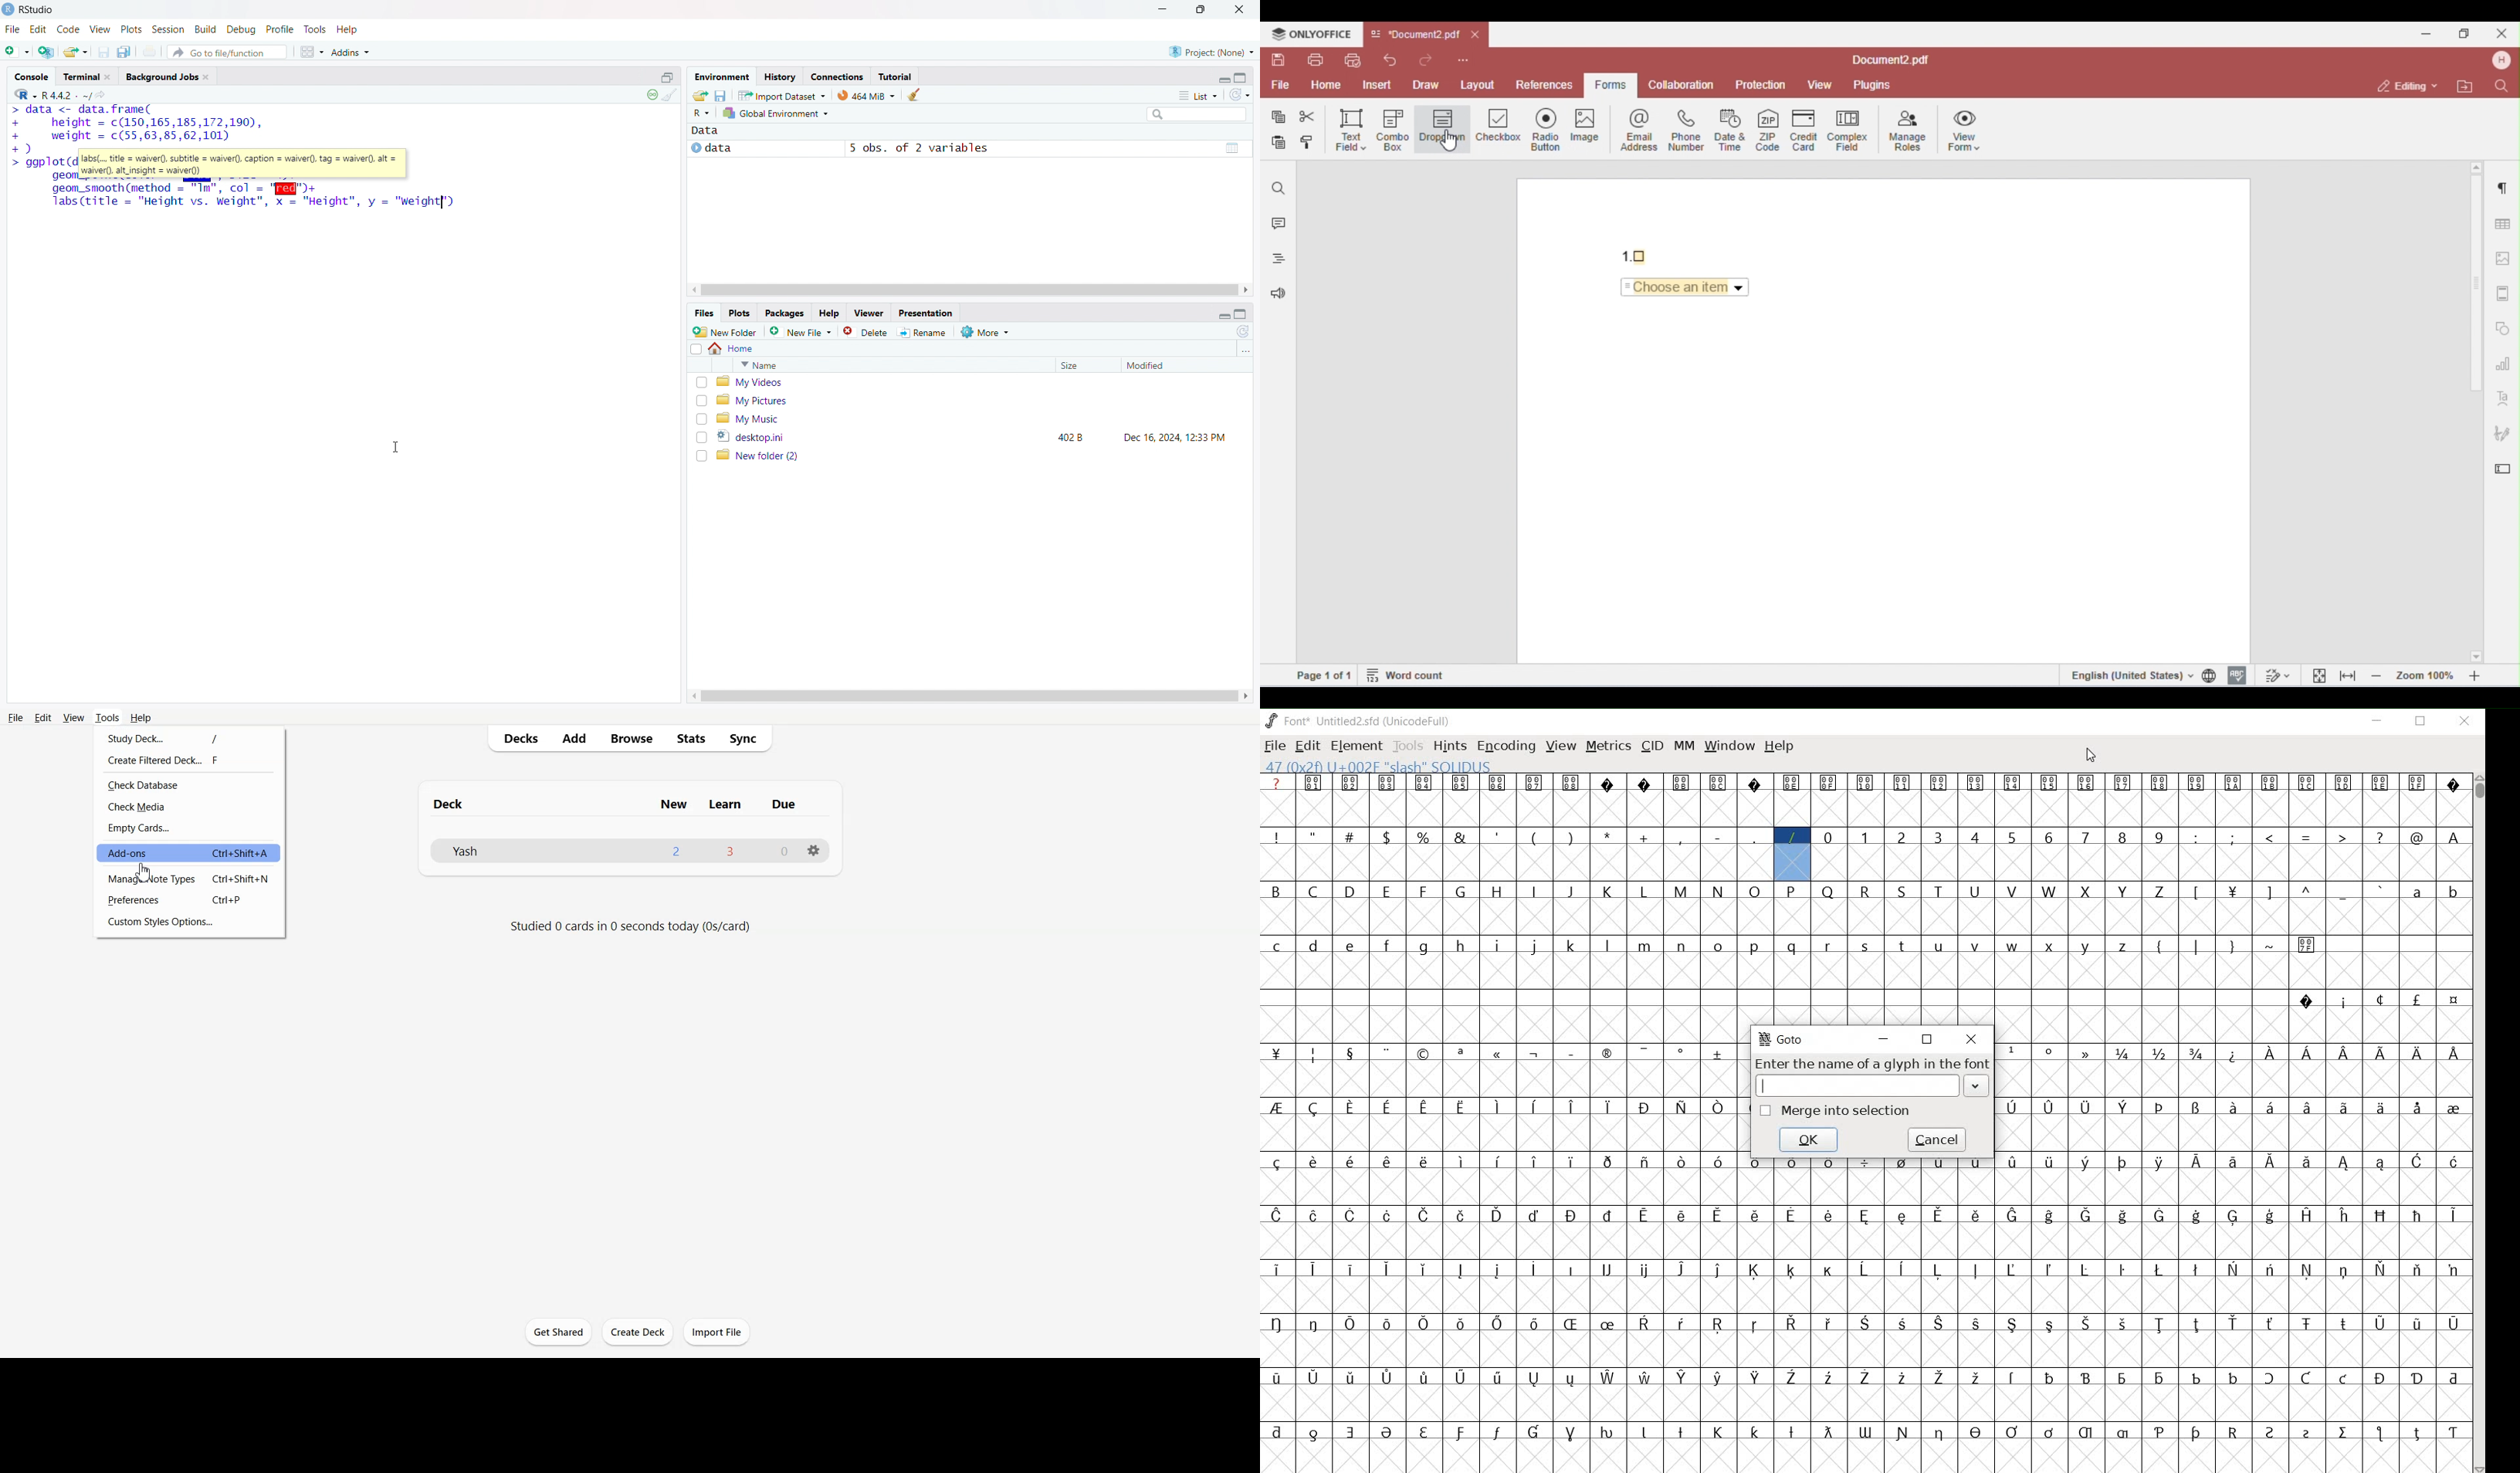 The image size is (2520, 1484). I want to click on glyph, so click(1830, 1165).